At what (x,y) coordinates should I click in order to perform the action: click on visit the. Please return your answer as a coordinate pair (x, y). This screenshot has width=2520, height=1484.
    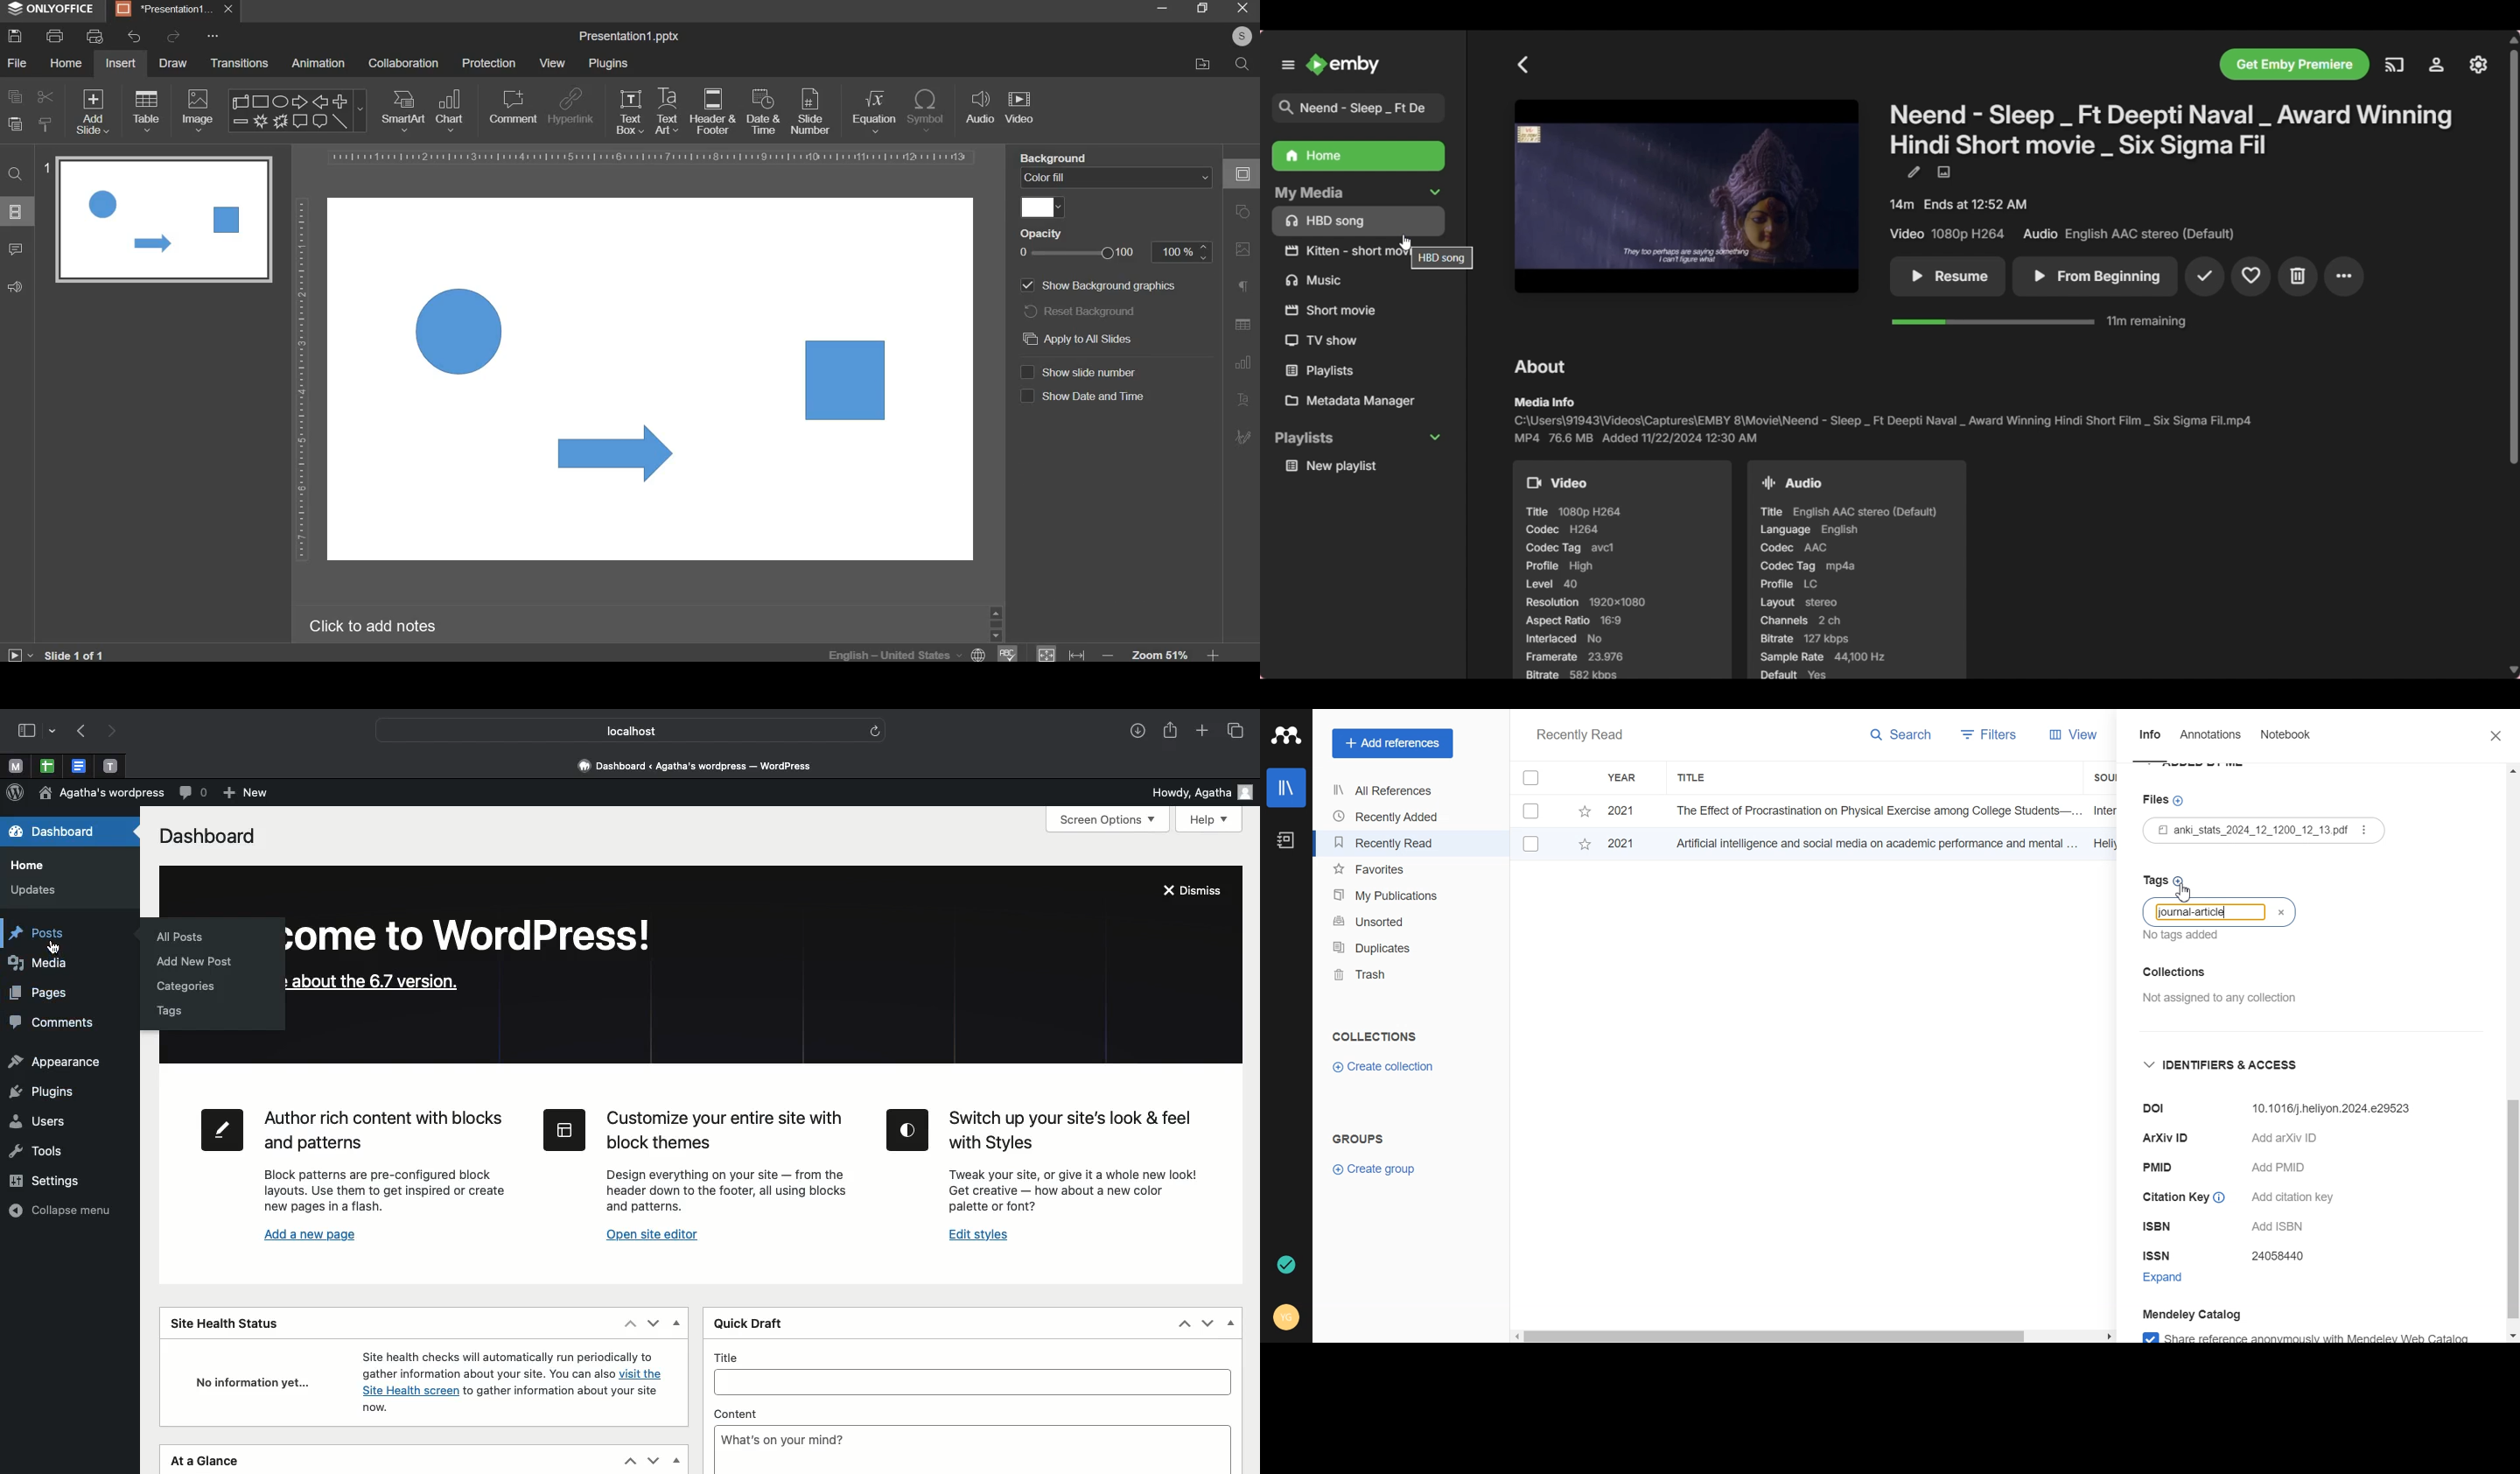
    Looking at the image, I should click on (646, 1375).